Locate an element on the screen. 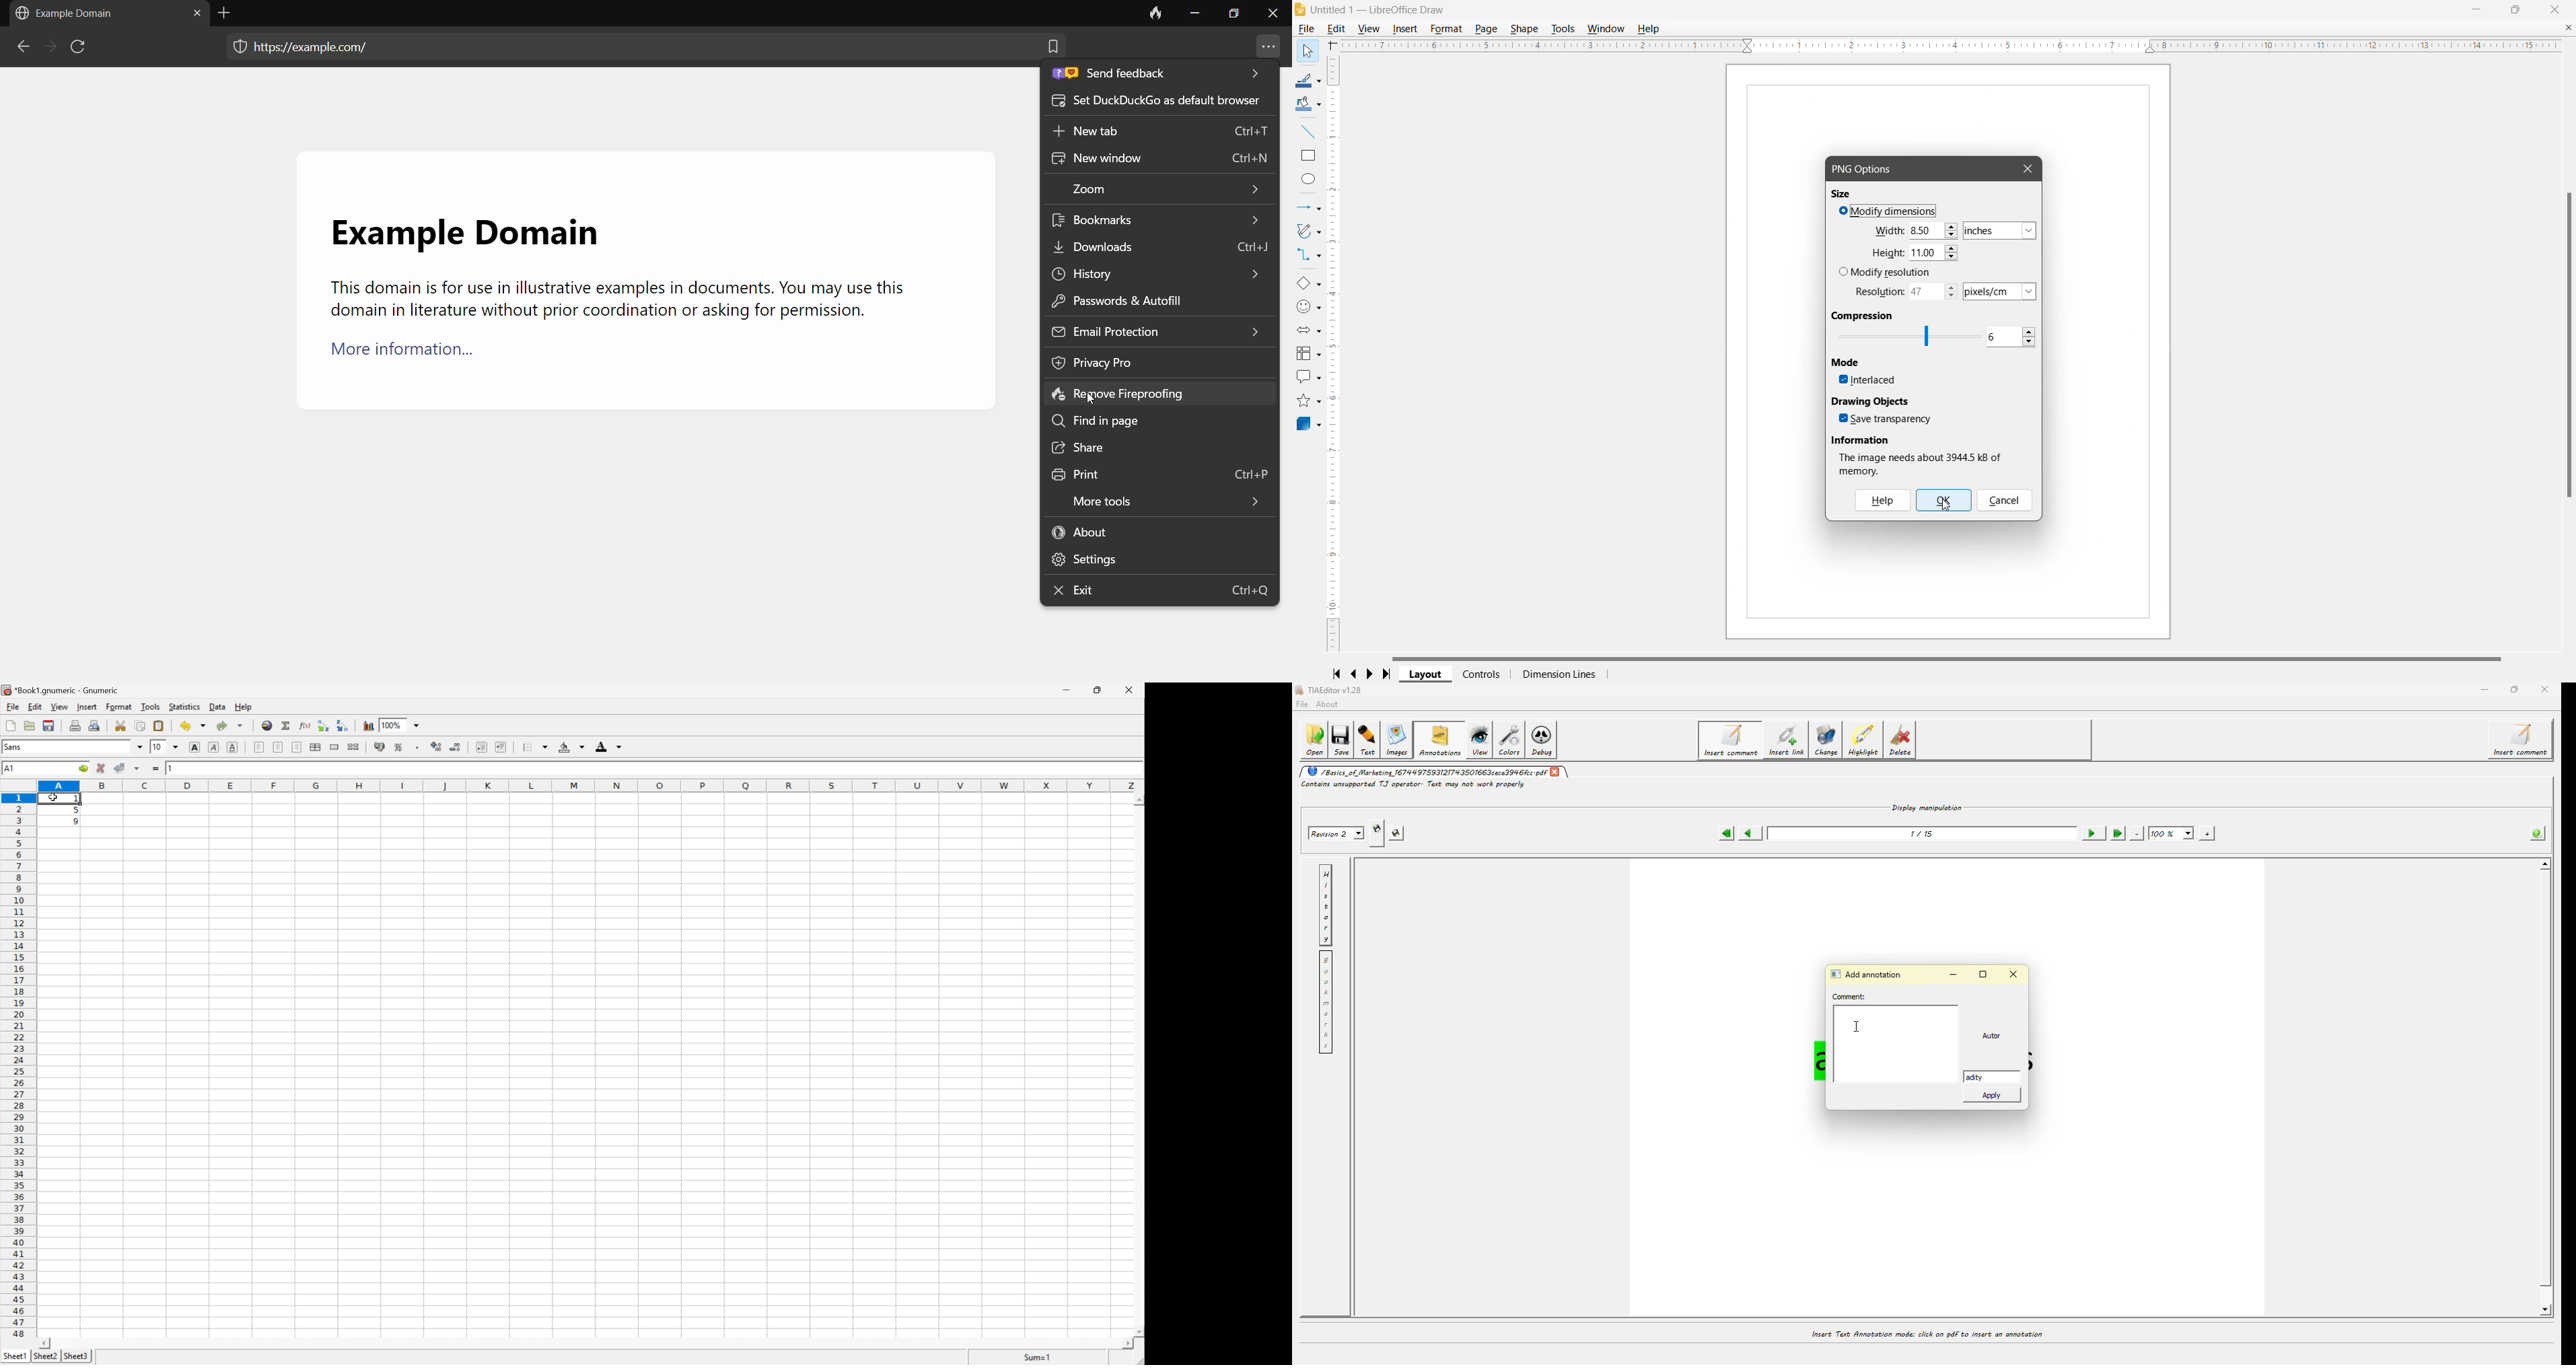 The image size is (2576, 1372). Fill Color is located at coordinates (1307, 105).